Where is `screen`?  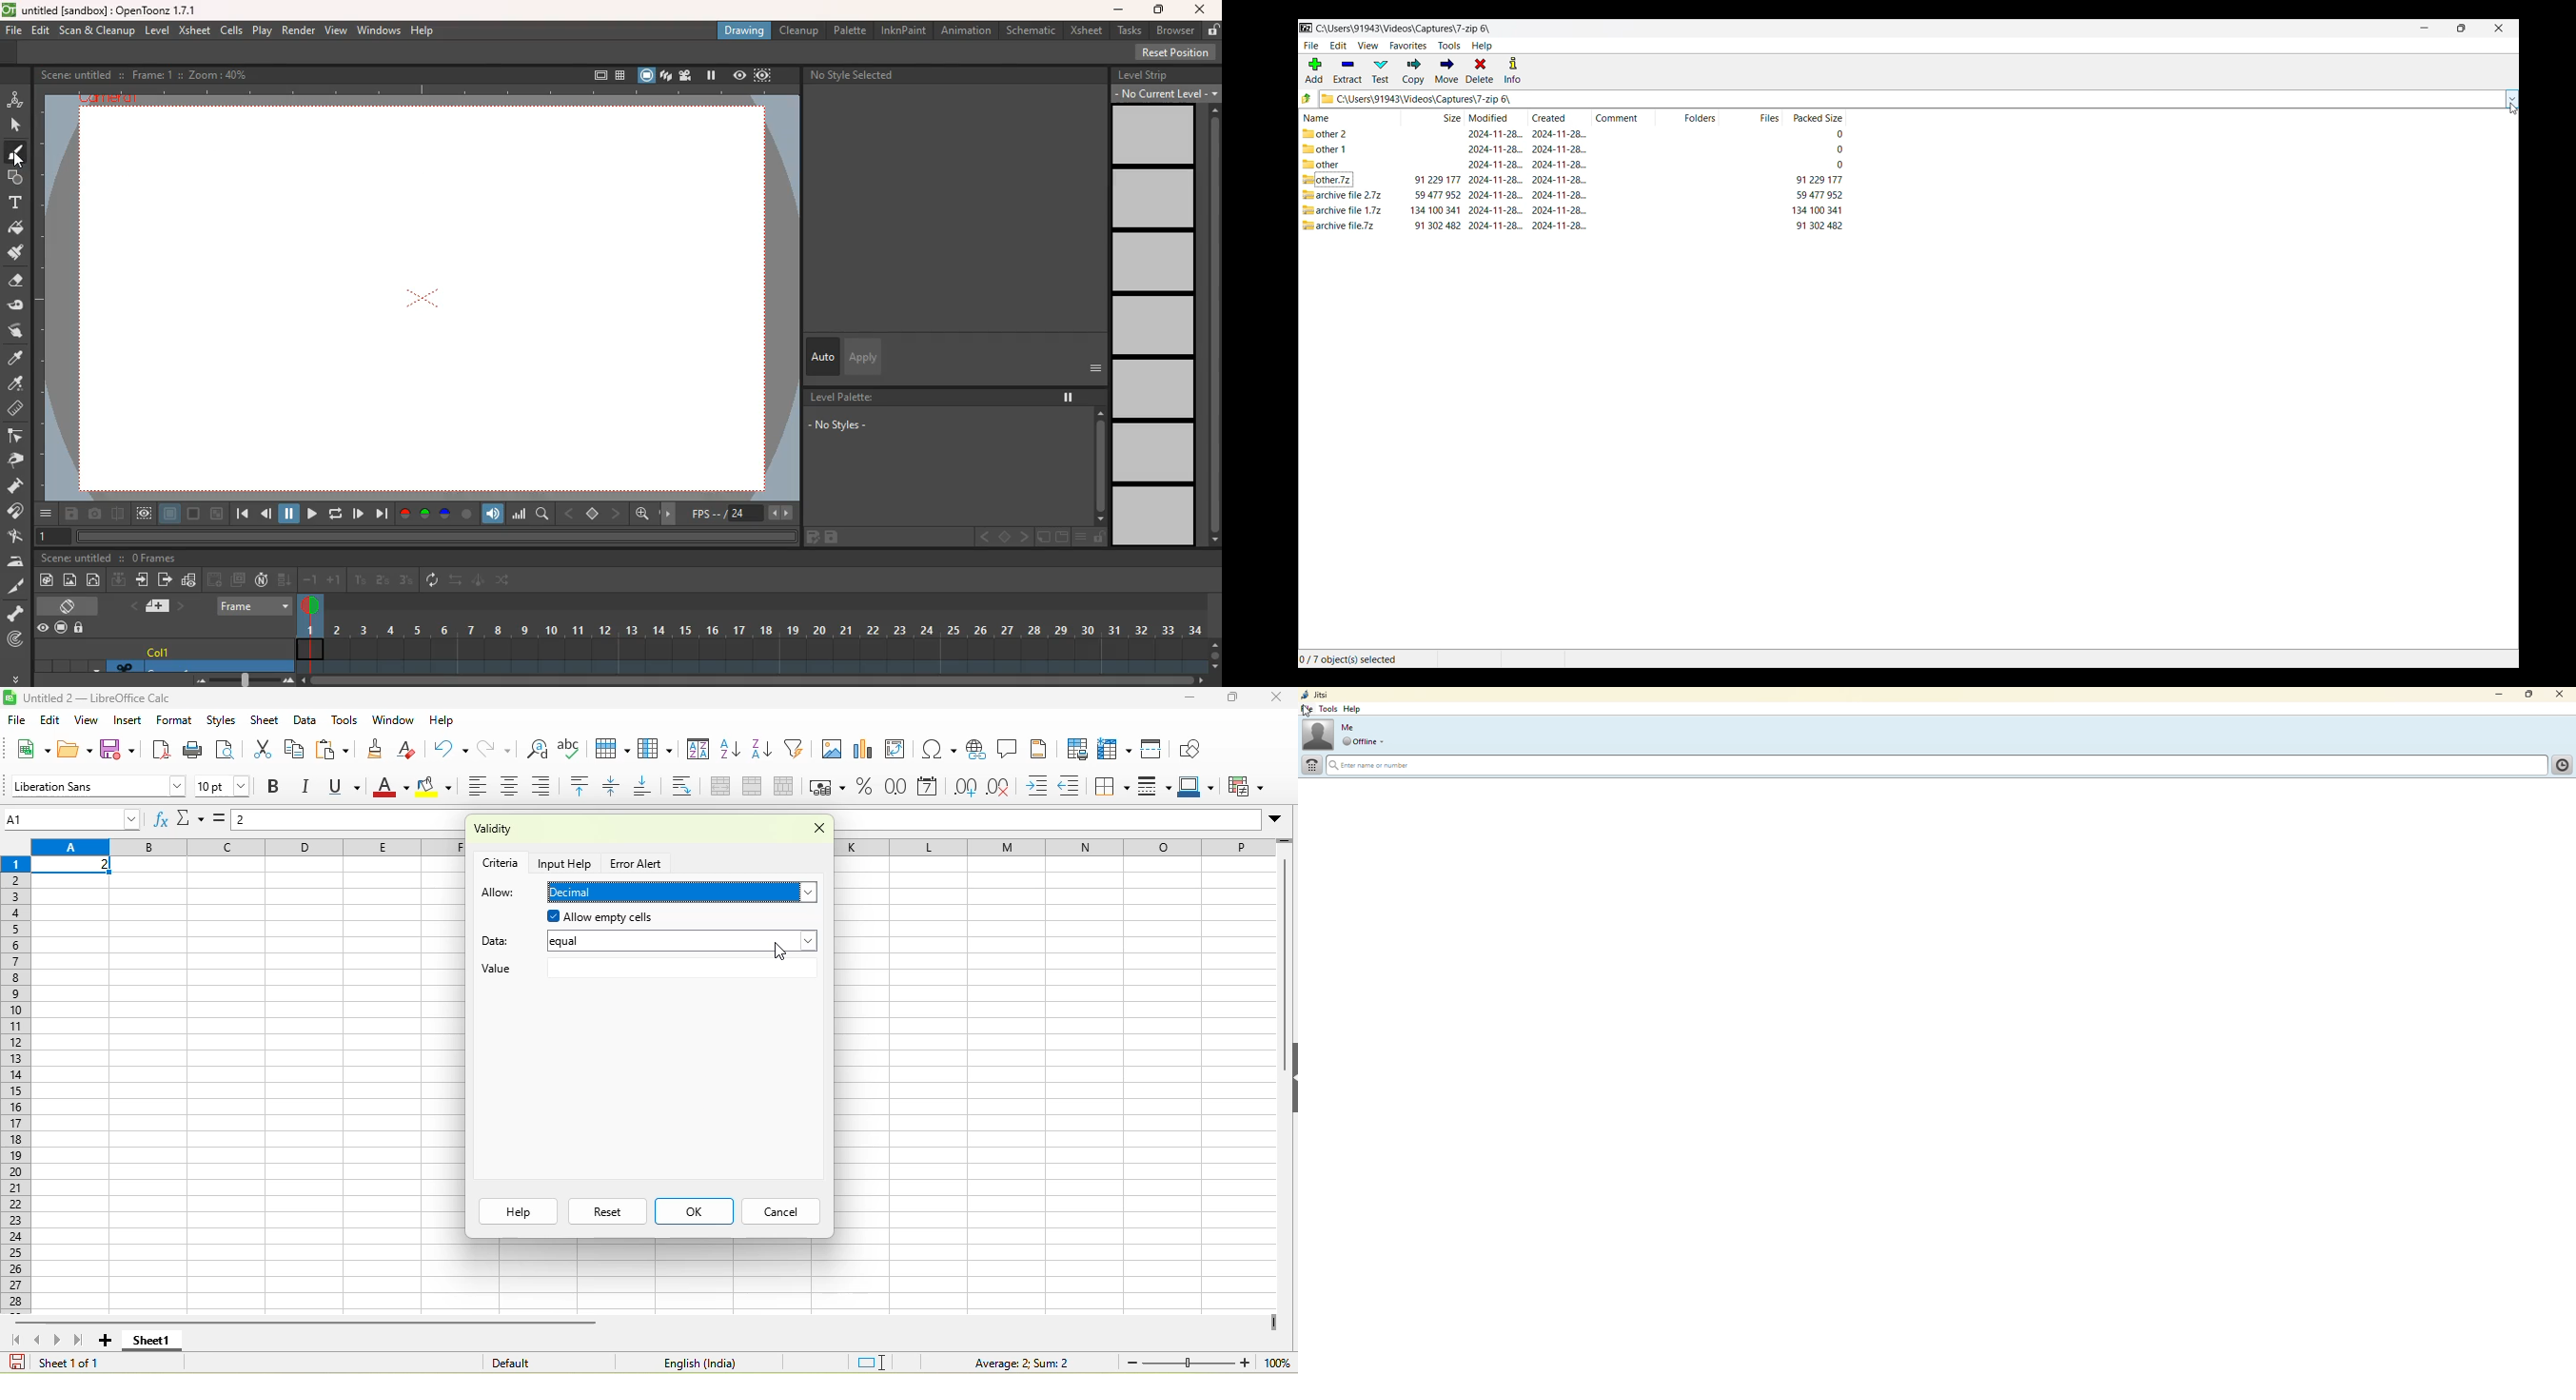 screen is located at coordinates (60, 625).